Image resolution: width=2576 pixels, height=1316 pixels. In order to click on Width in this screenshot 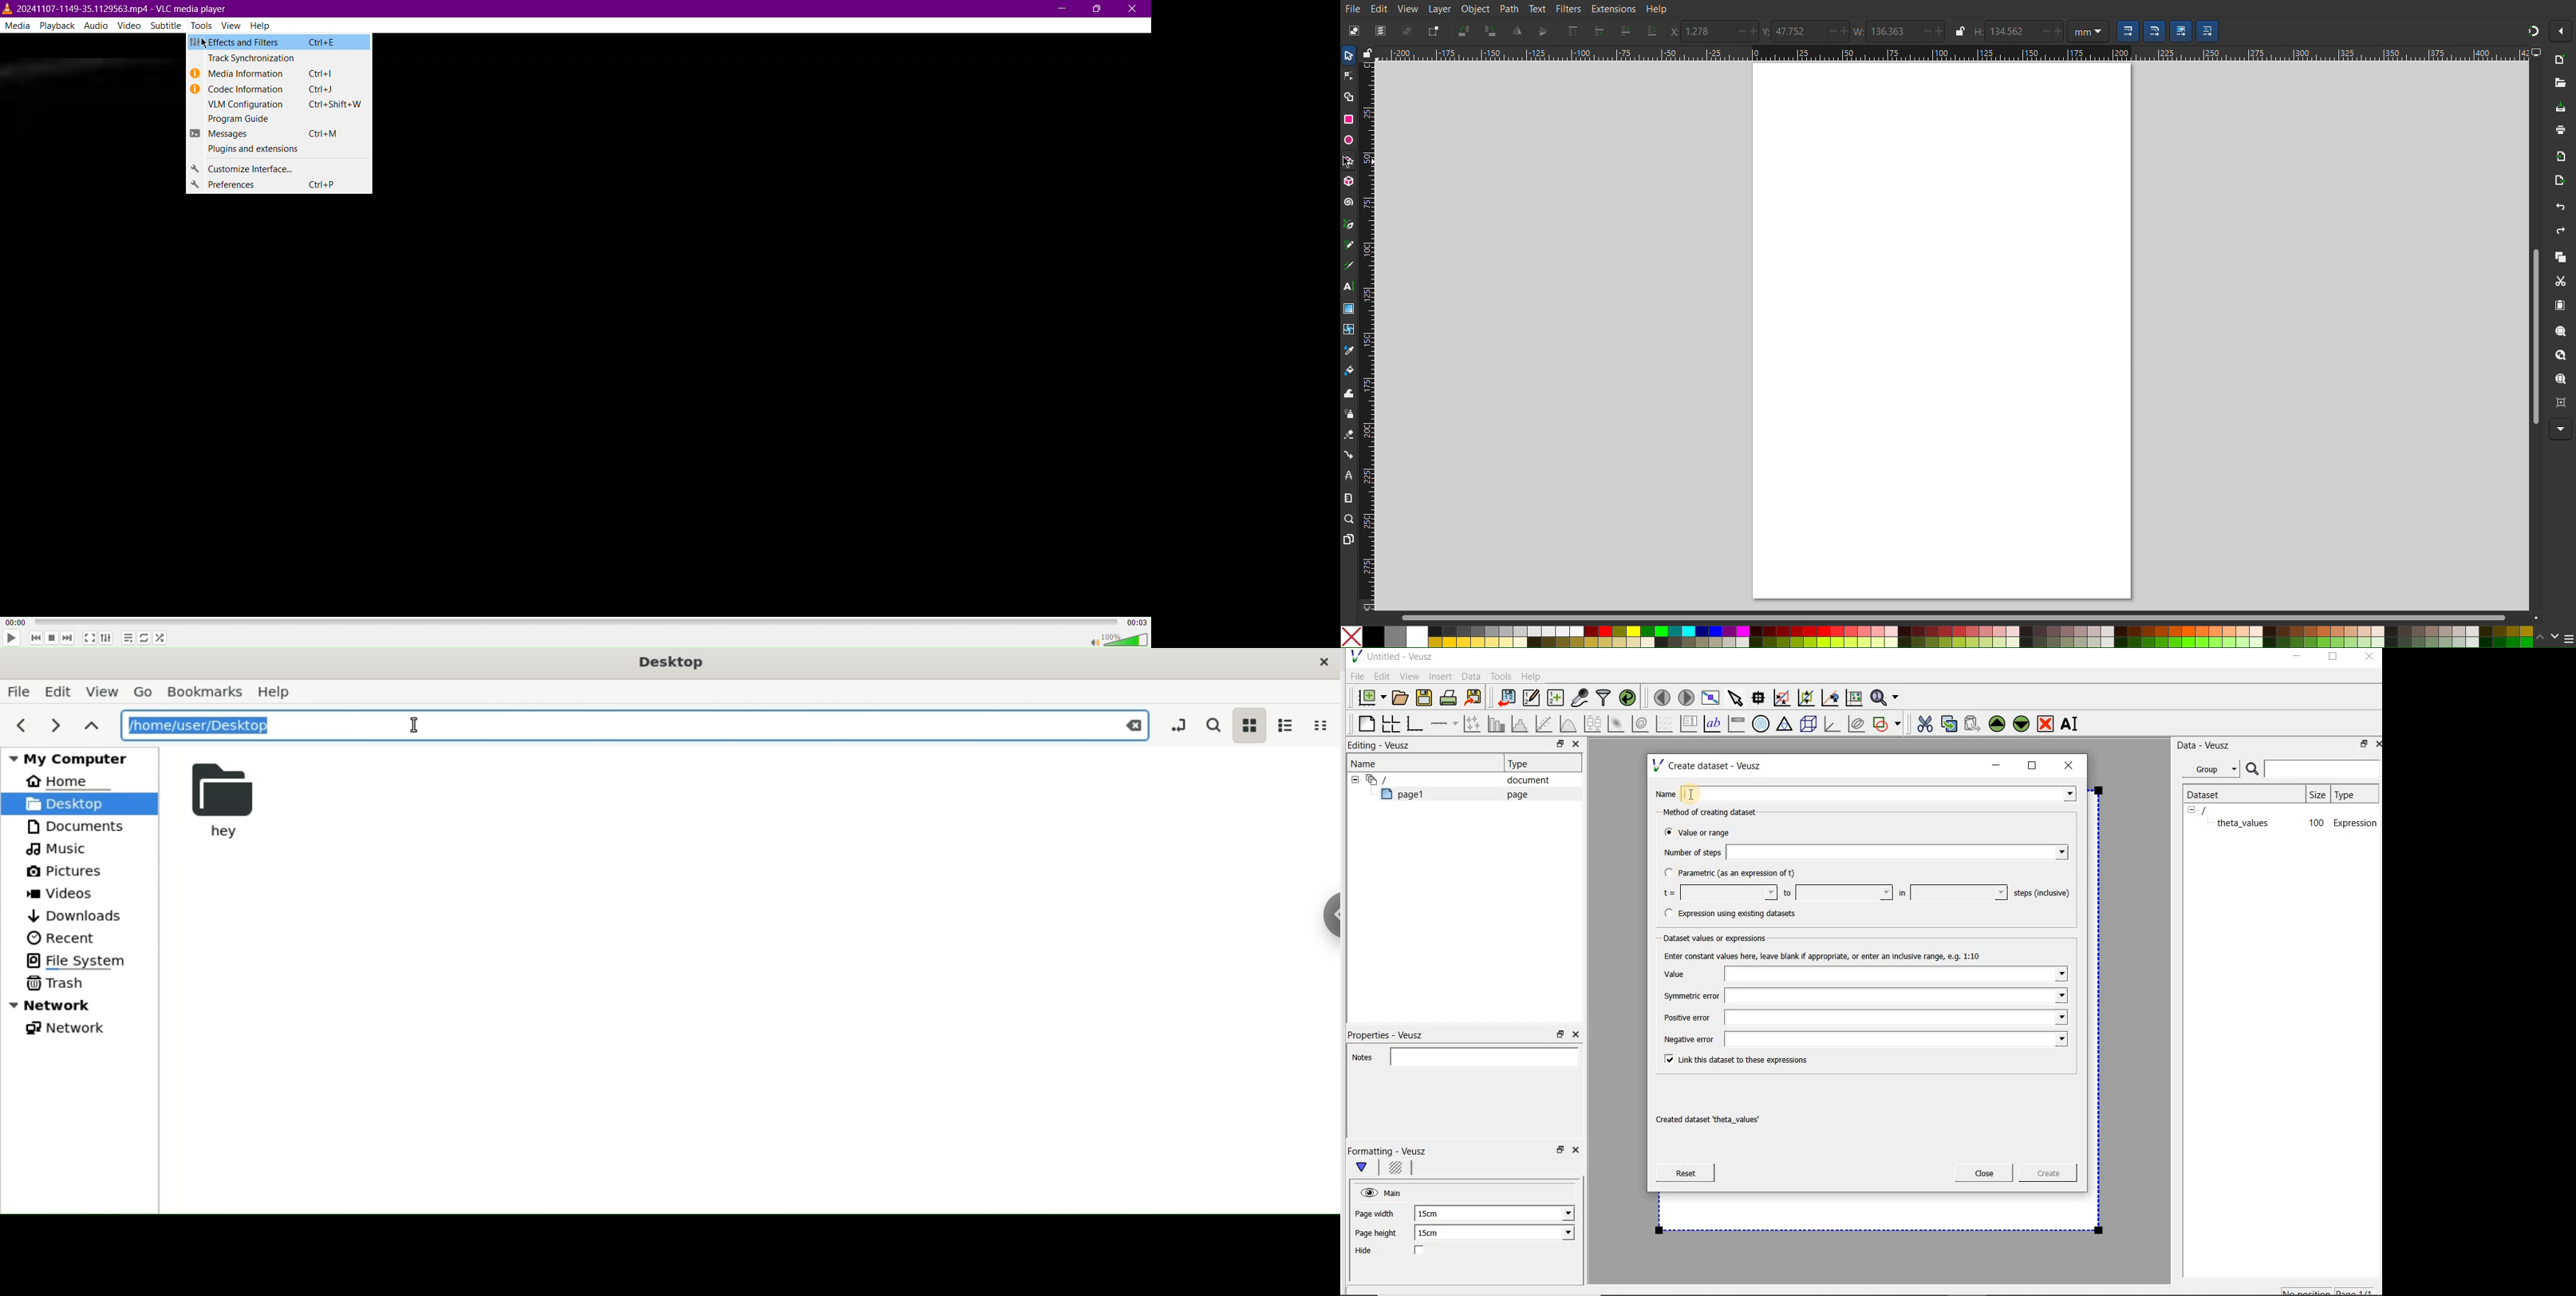, I will do `click(1858, 31)`.